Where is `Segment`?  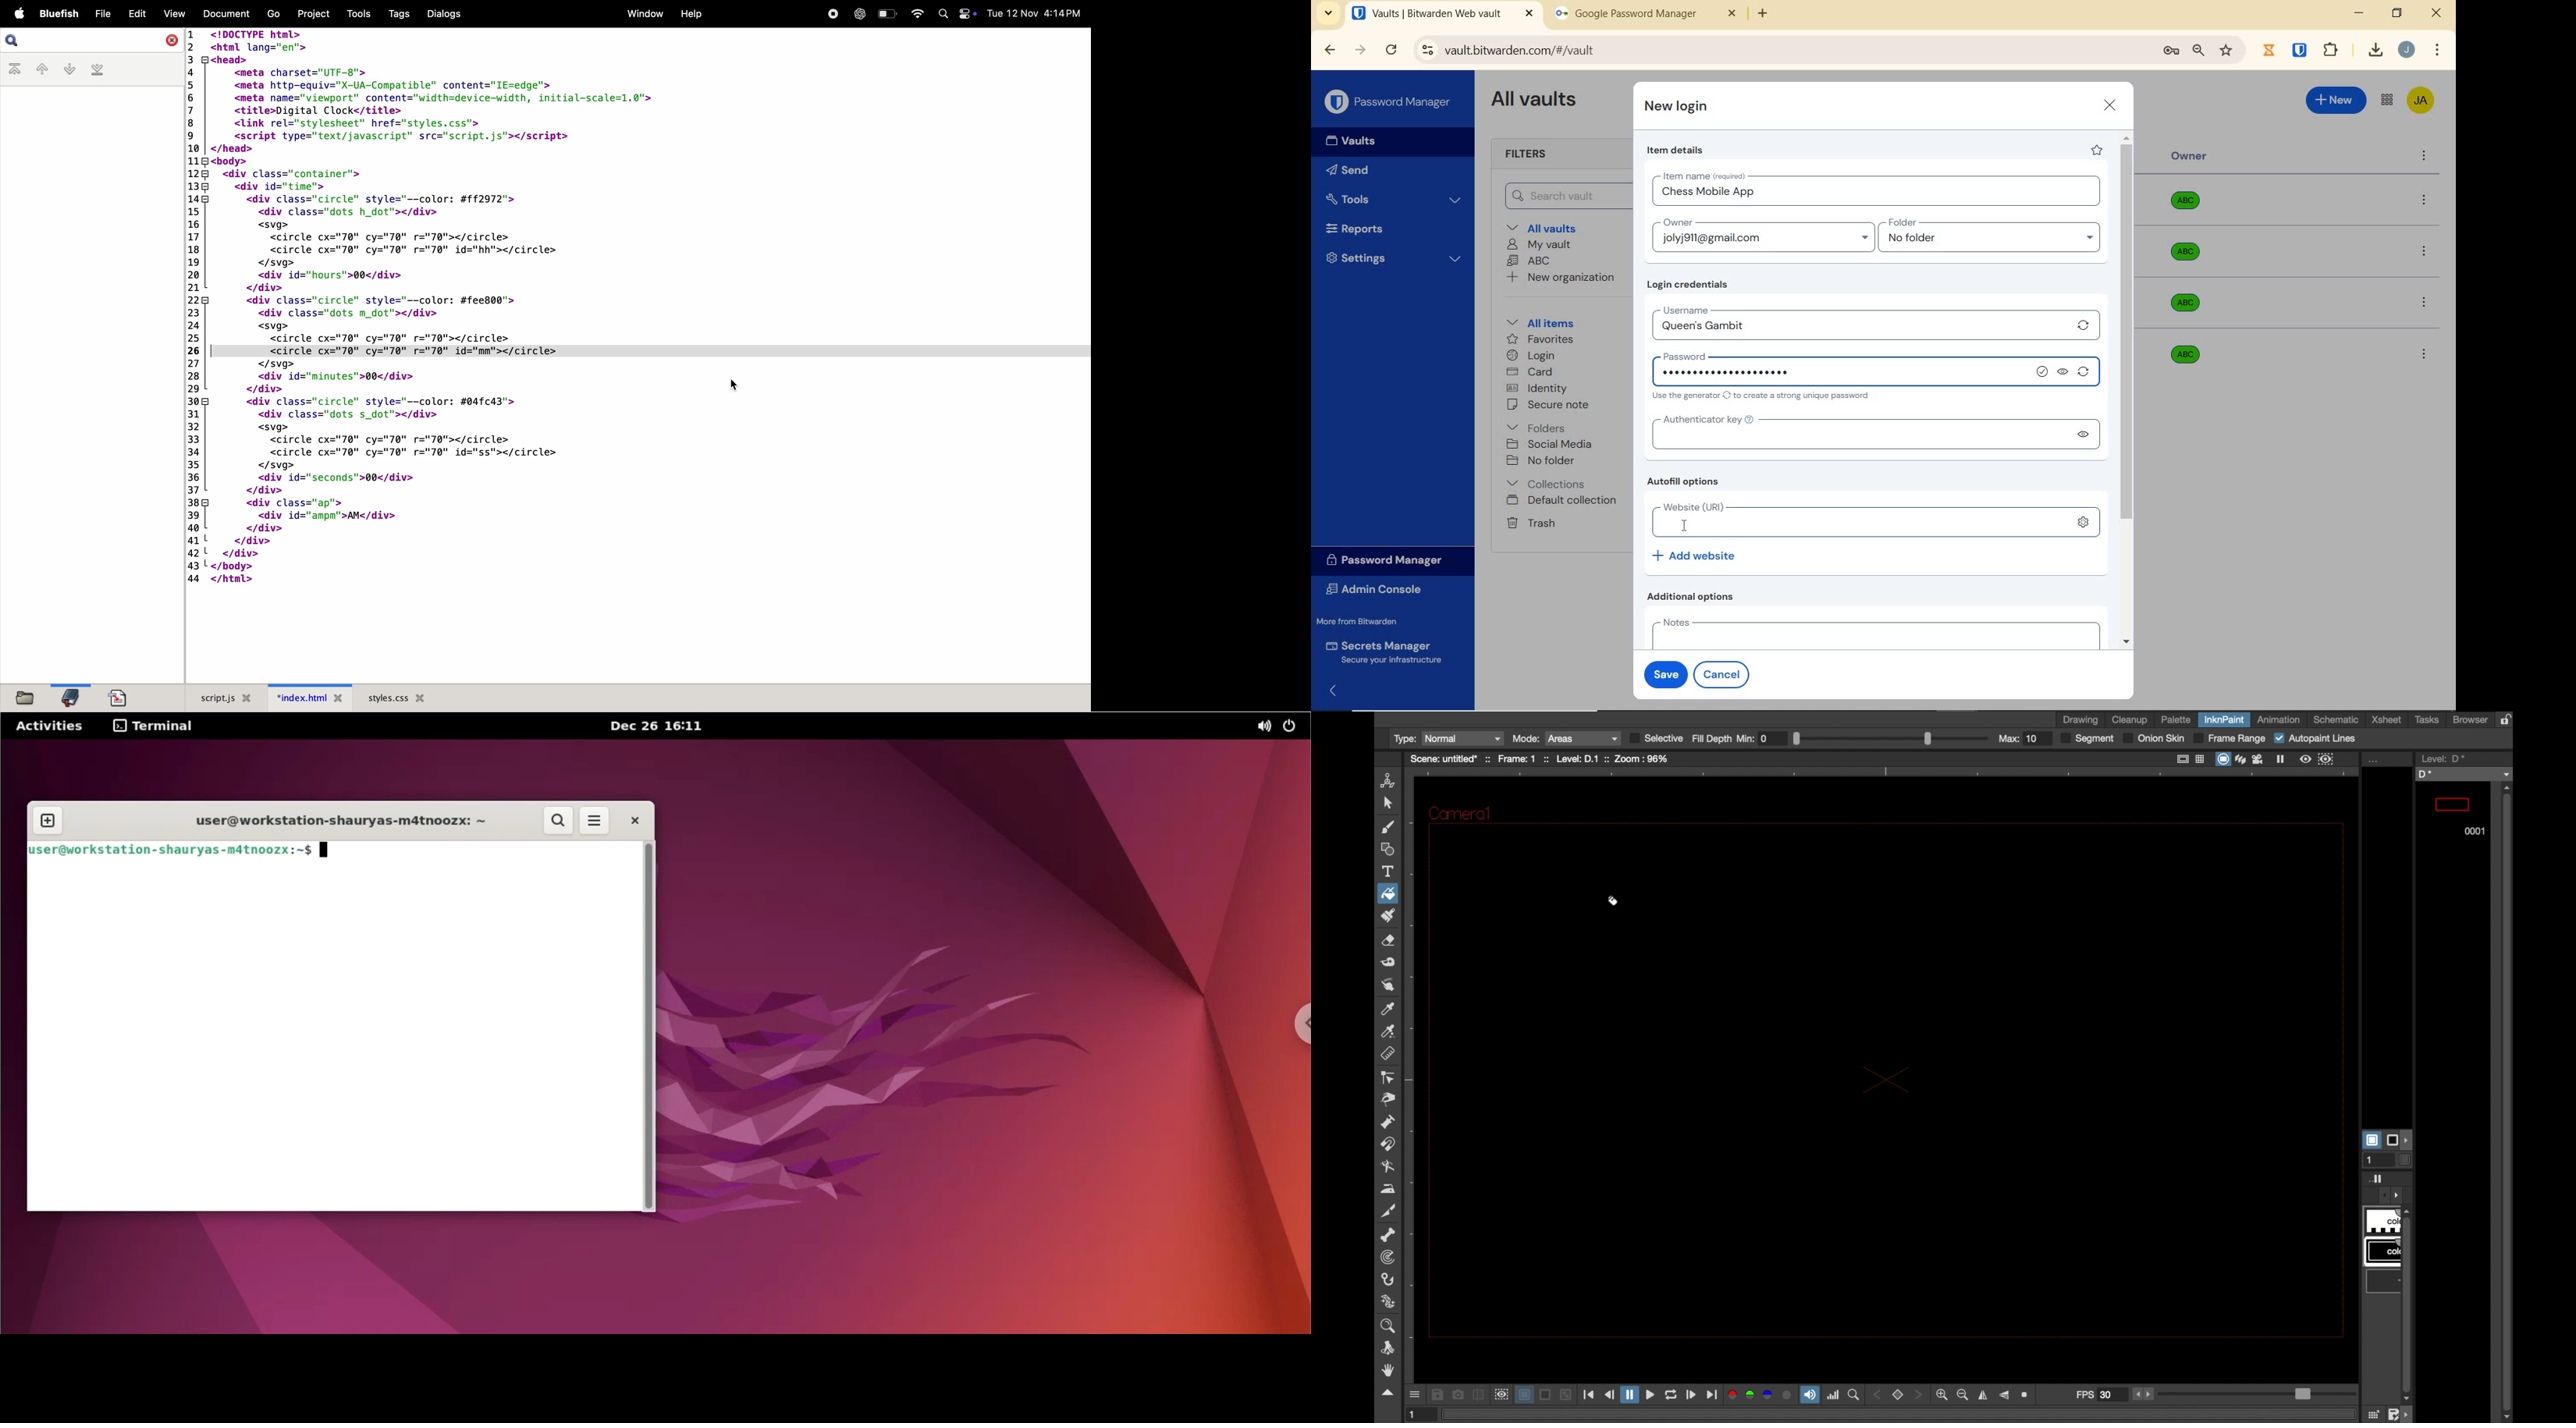 Segment is located at coordinates (2089, 739).